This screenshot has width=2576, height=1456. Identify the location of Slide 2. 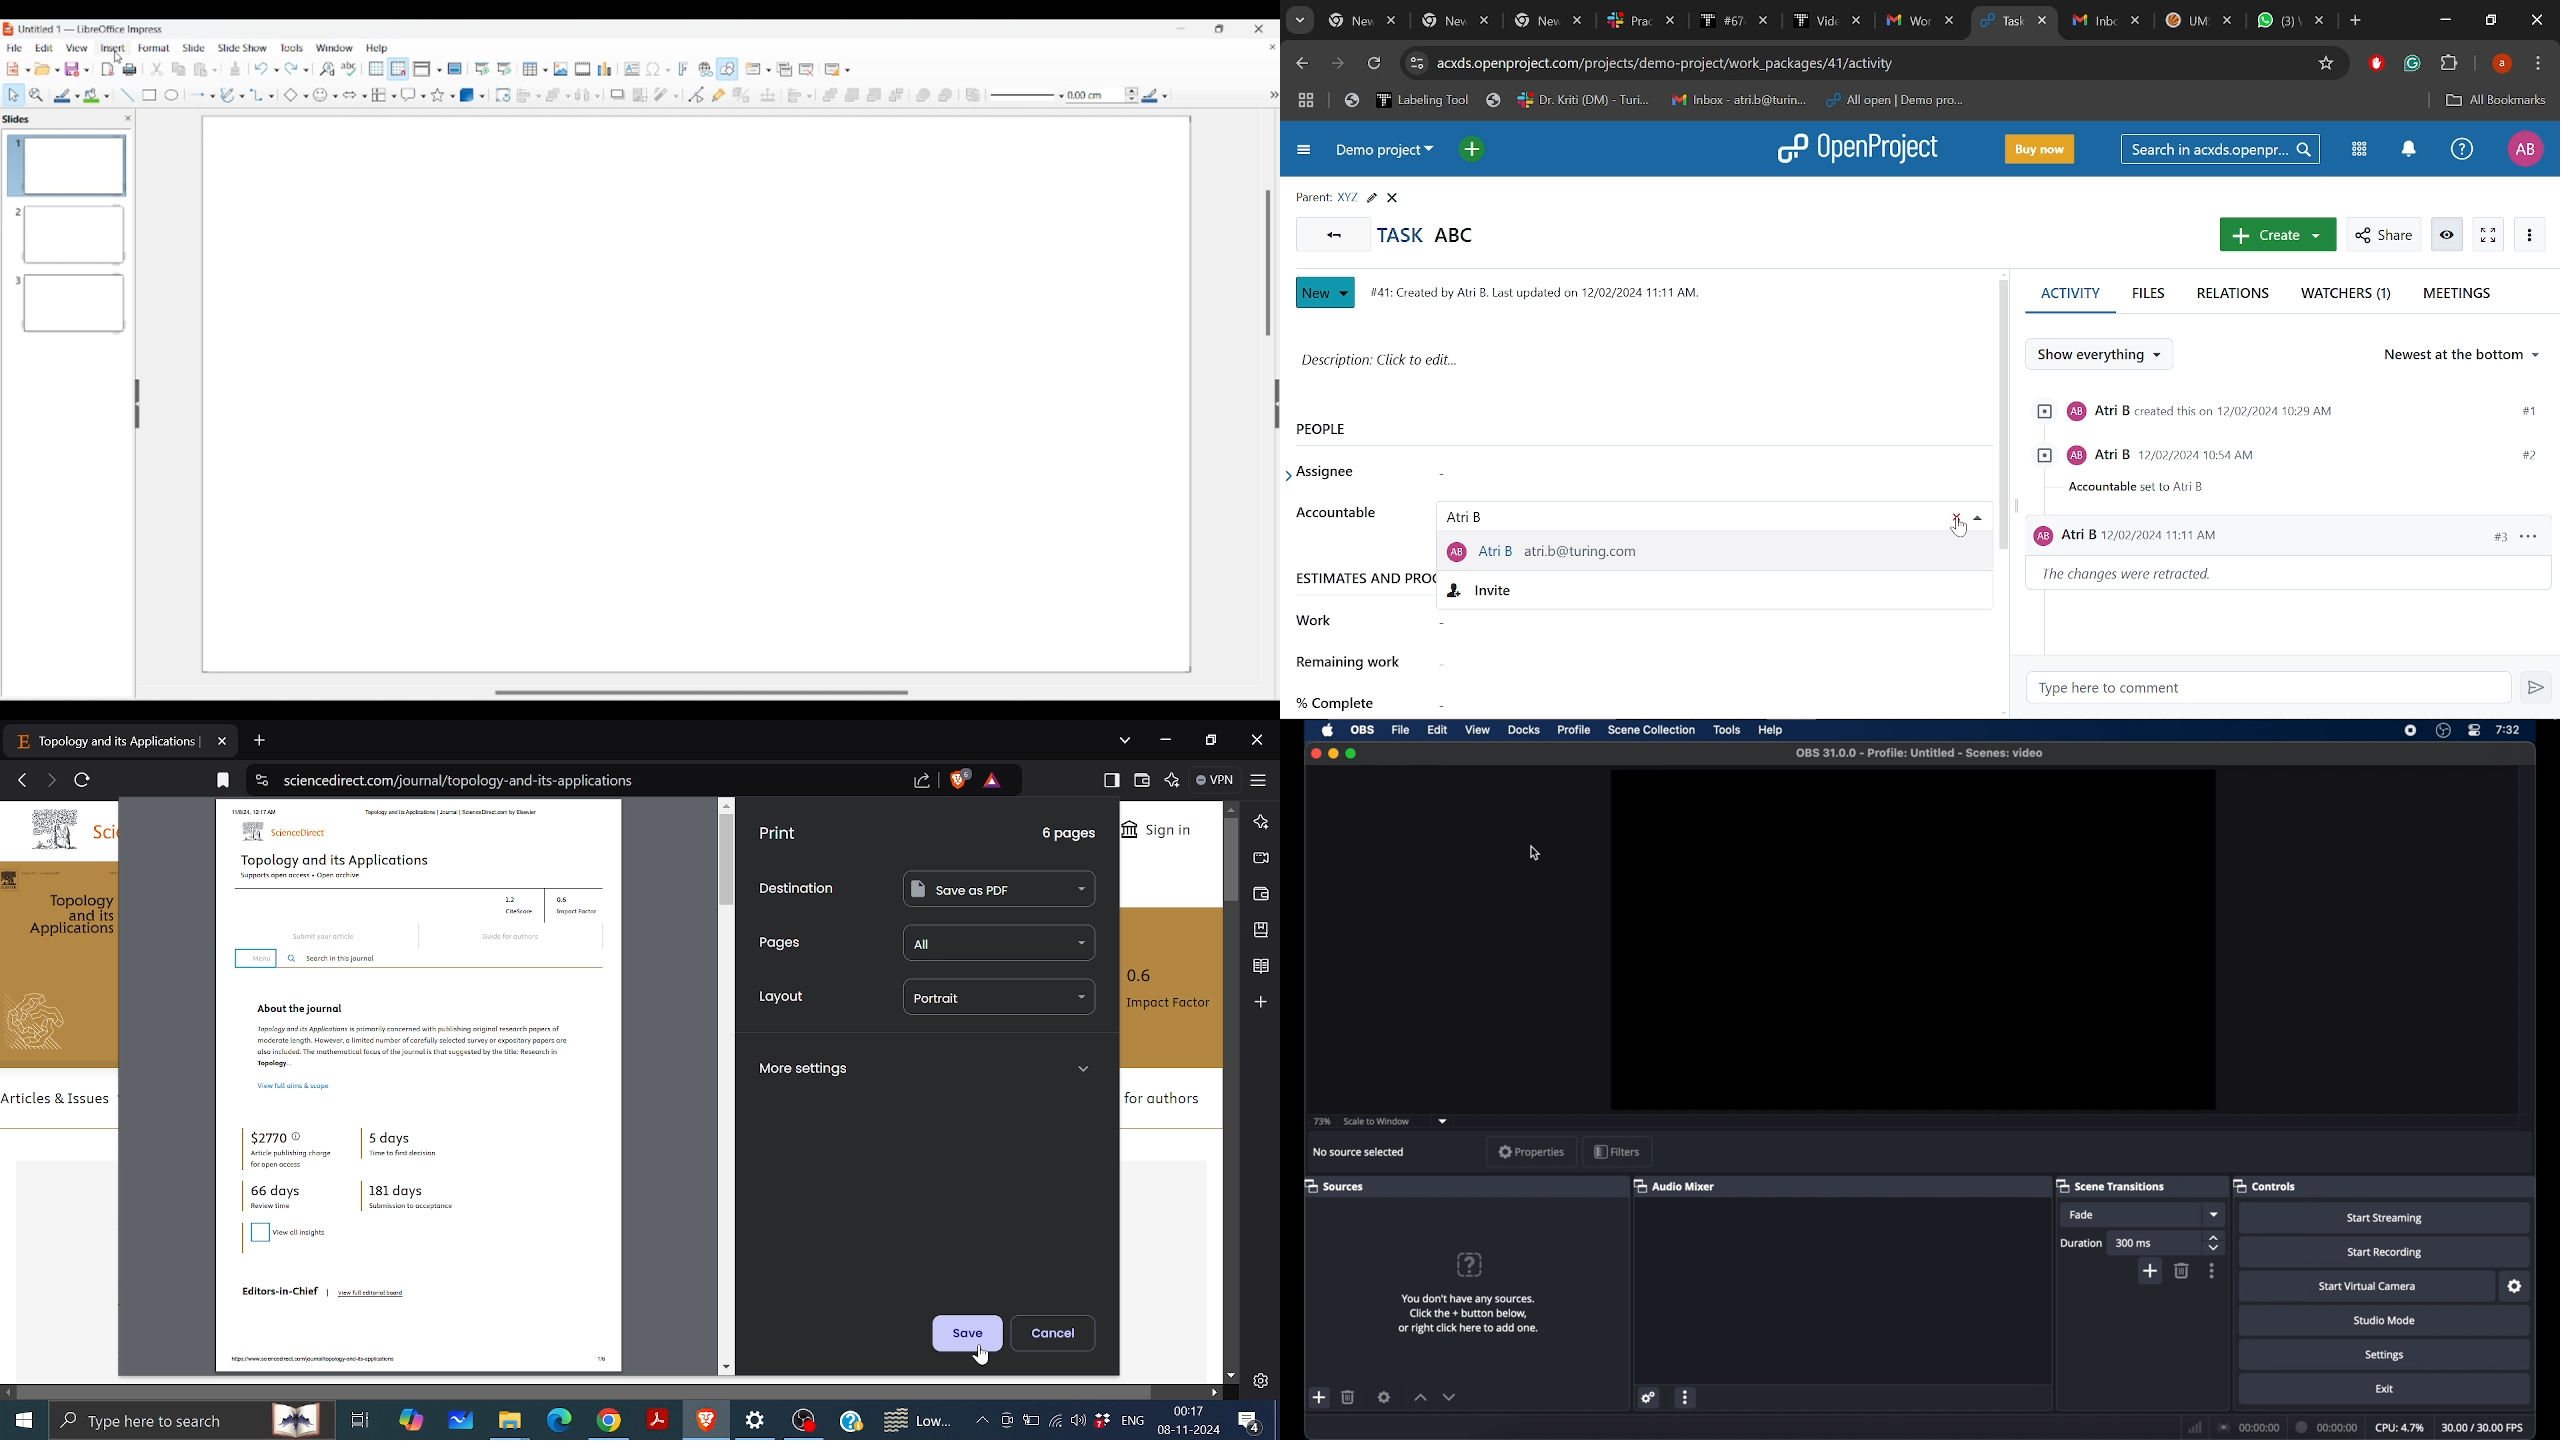
(69, 233).